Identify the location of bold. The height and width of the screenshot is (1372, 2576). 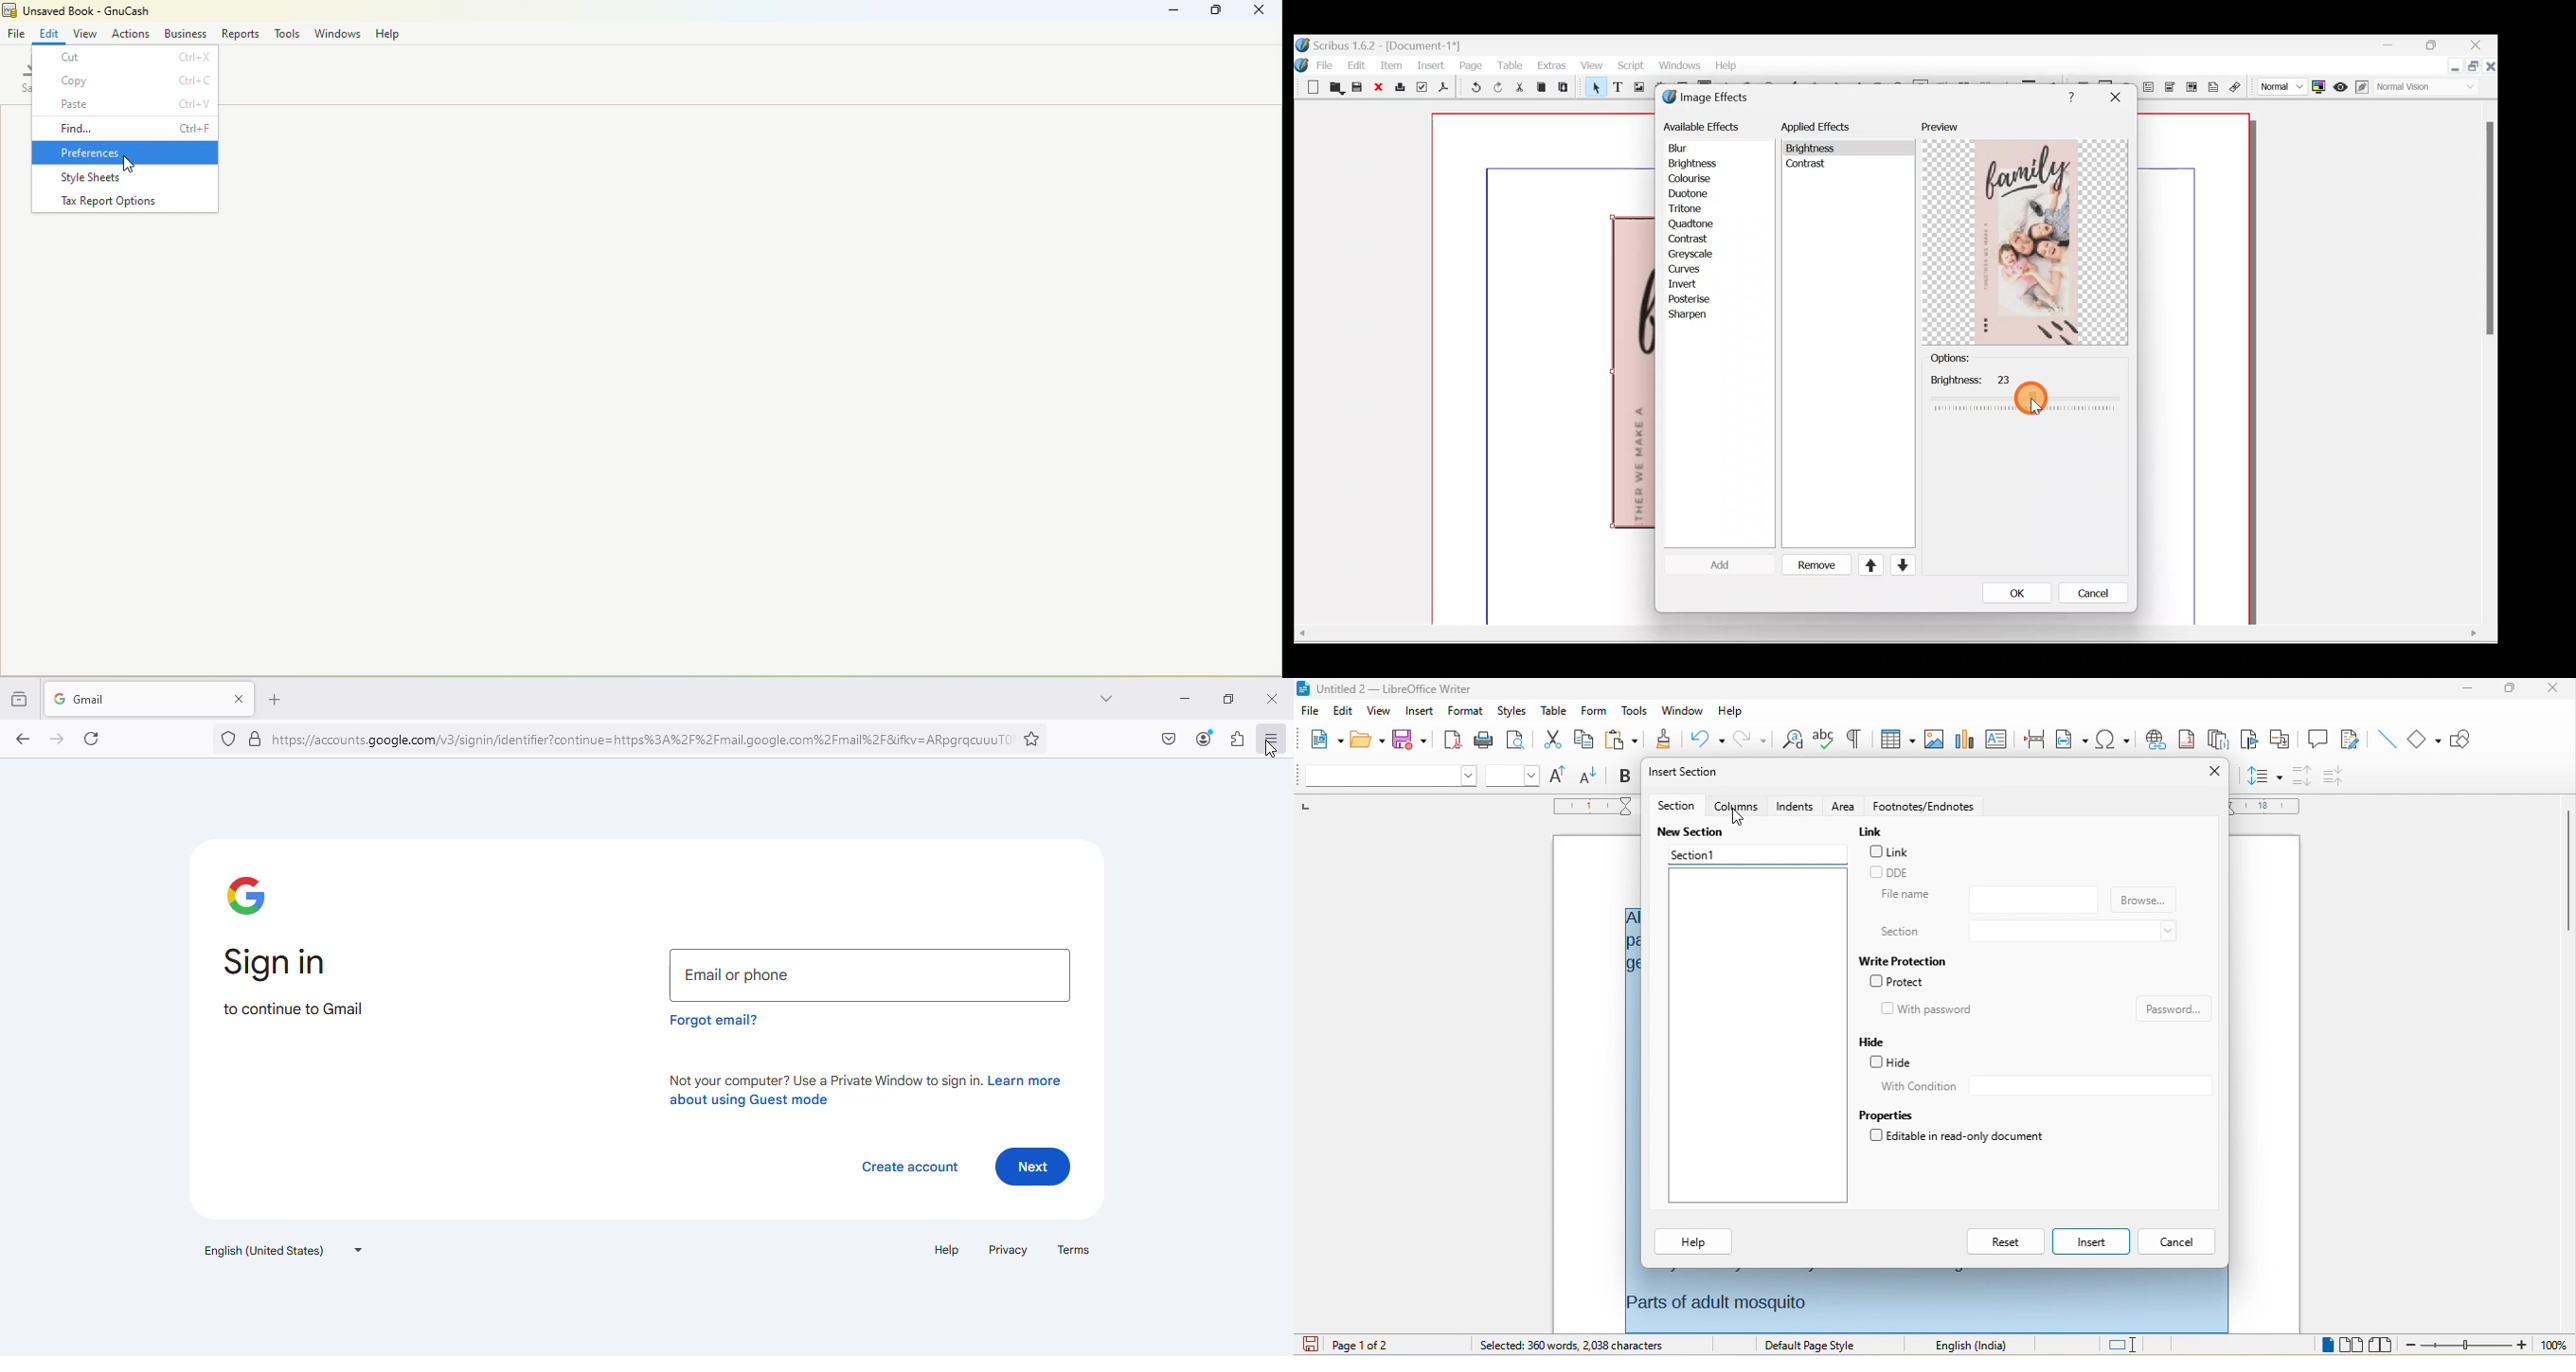
(1625, 775).